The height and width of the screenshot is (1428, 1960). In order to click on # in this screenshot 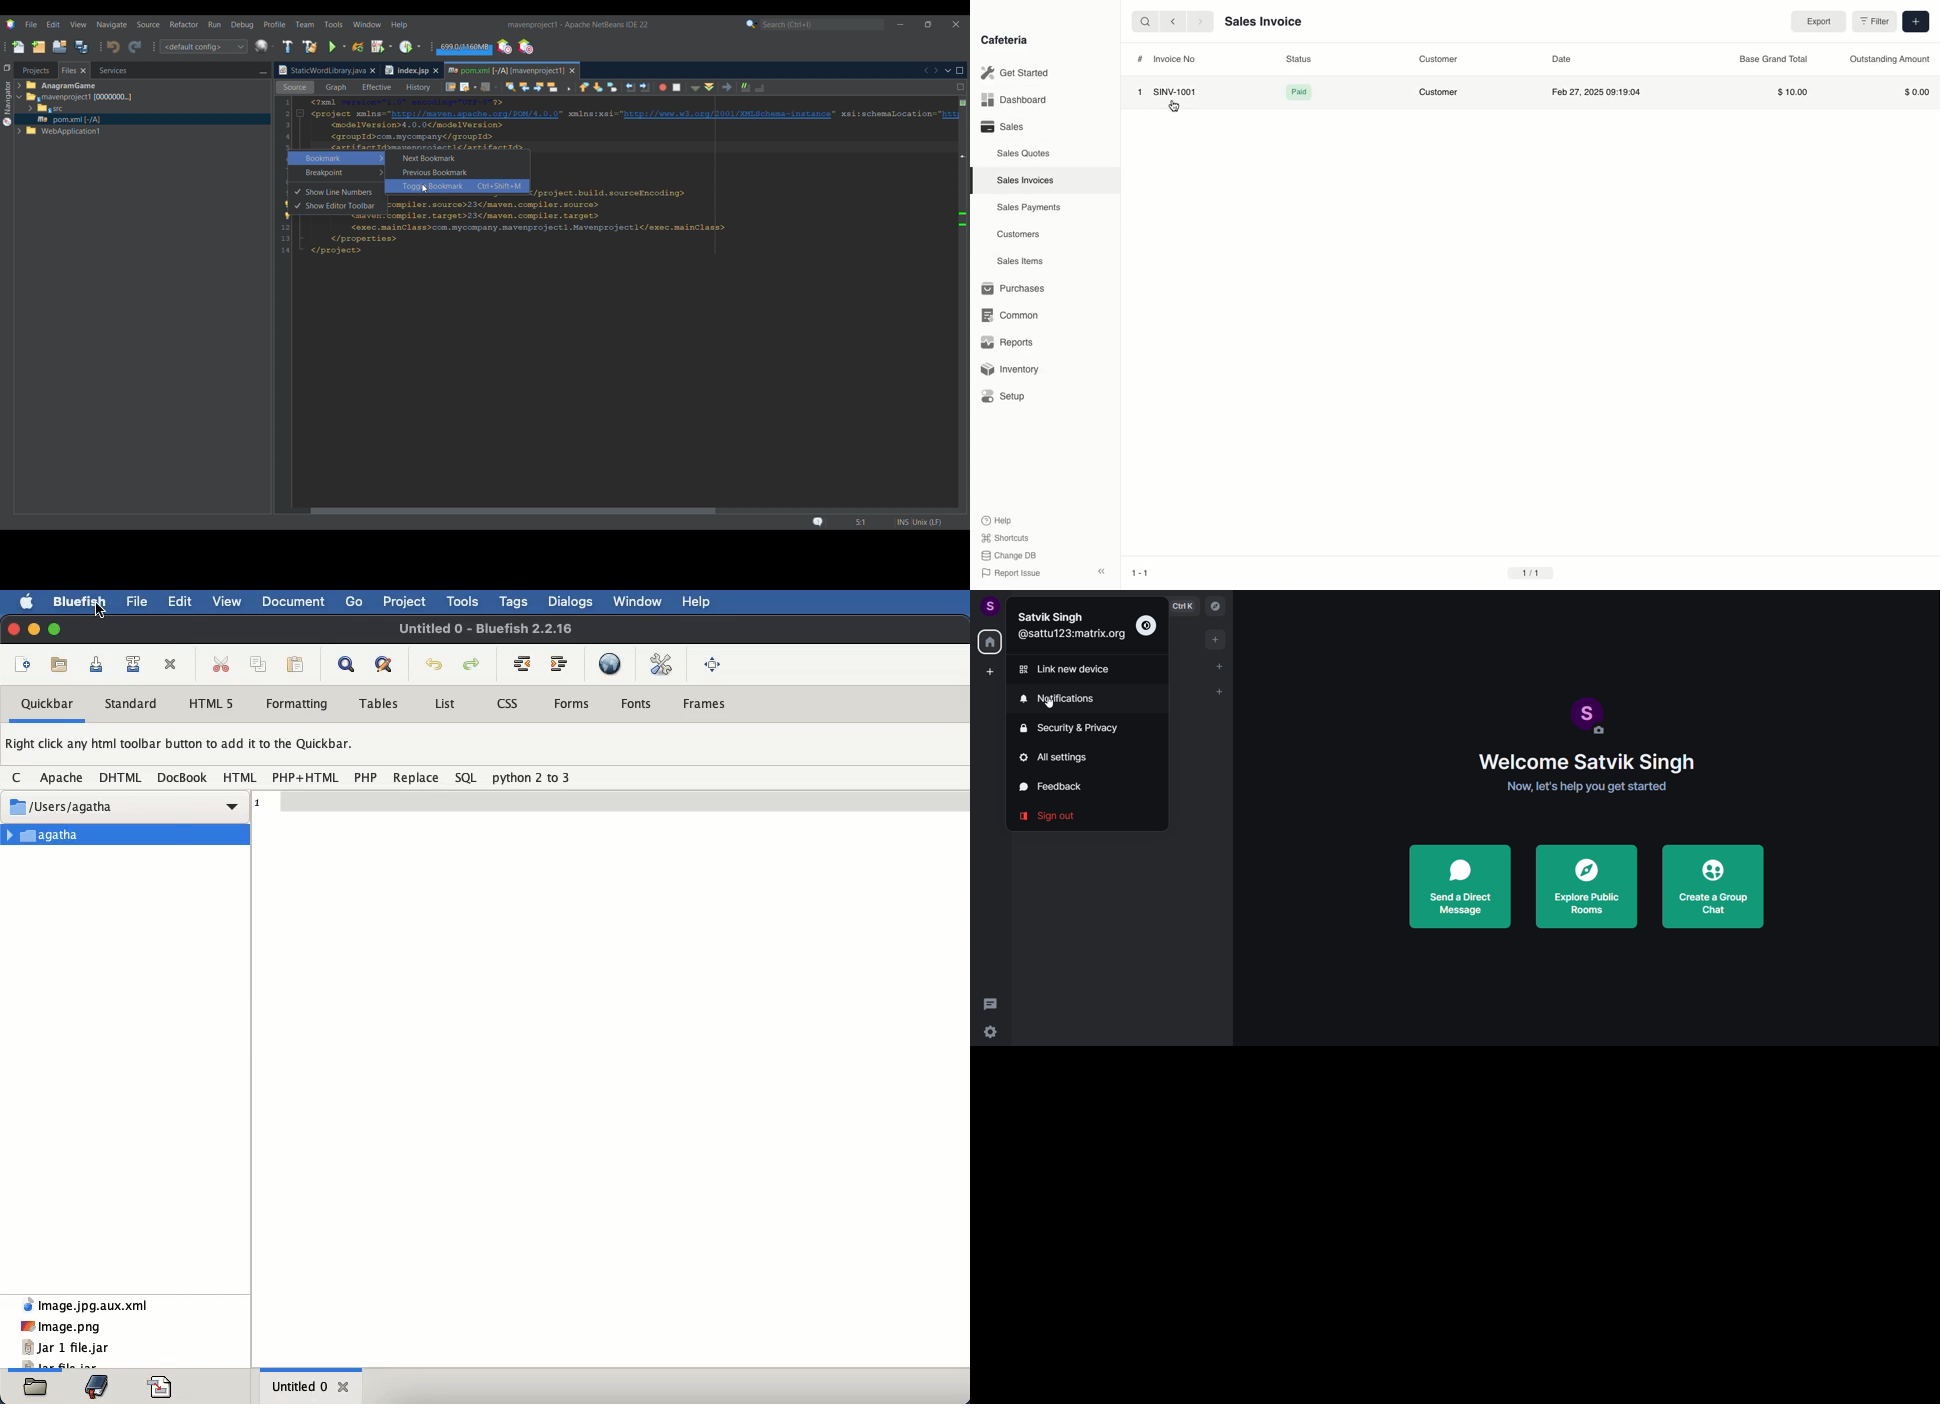, I will do `click(1138, 59)`.